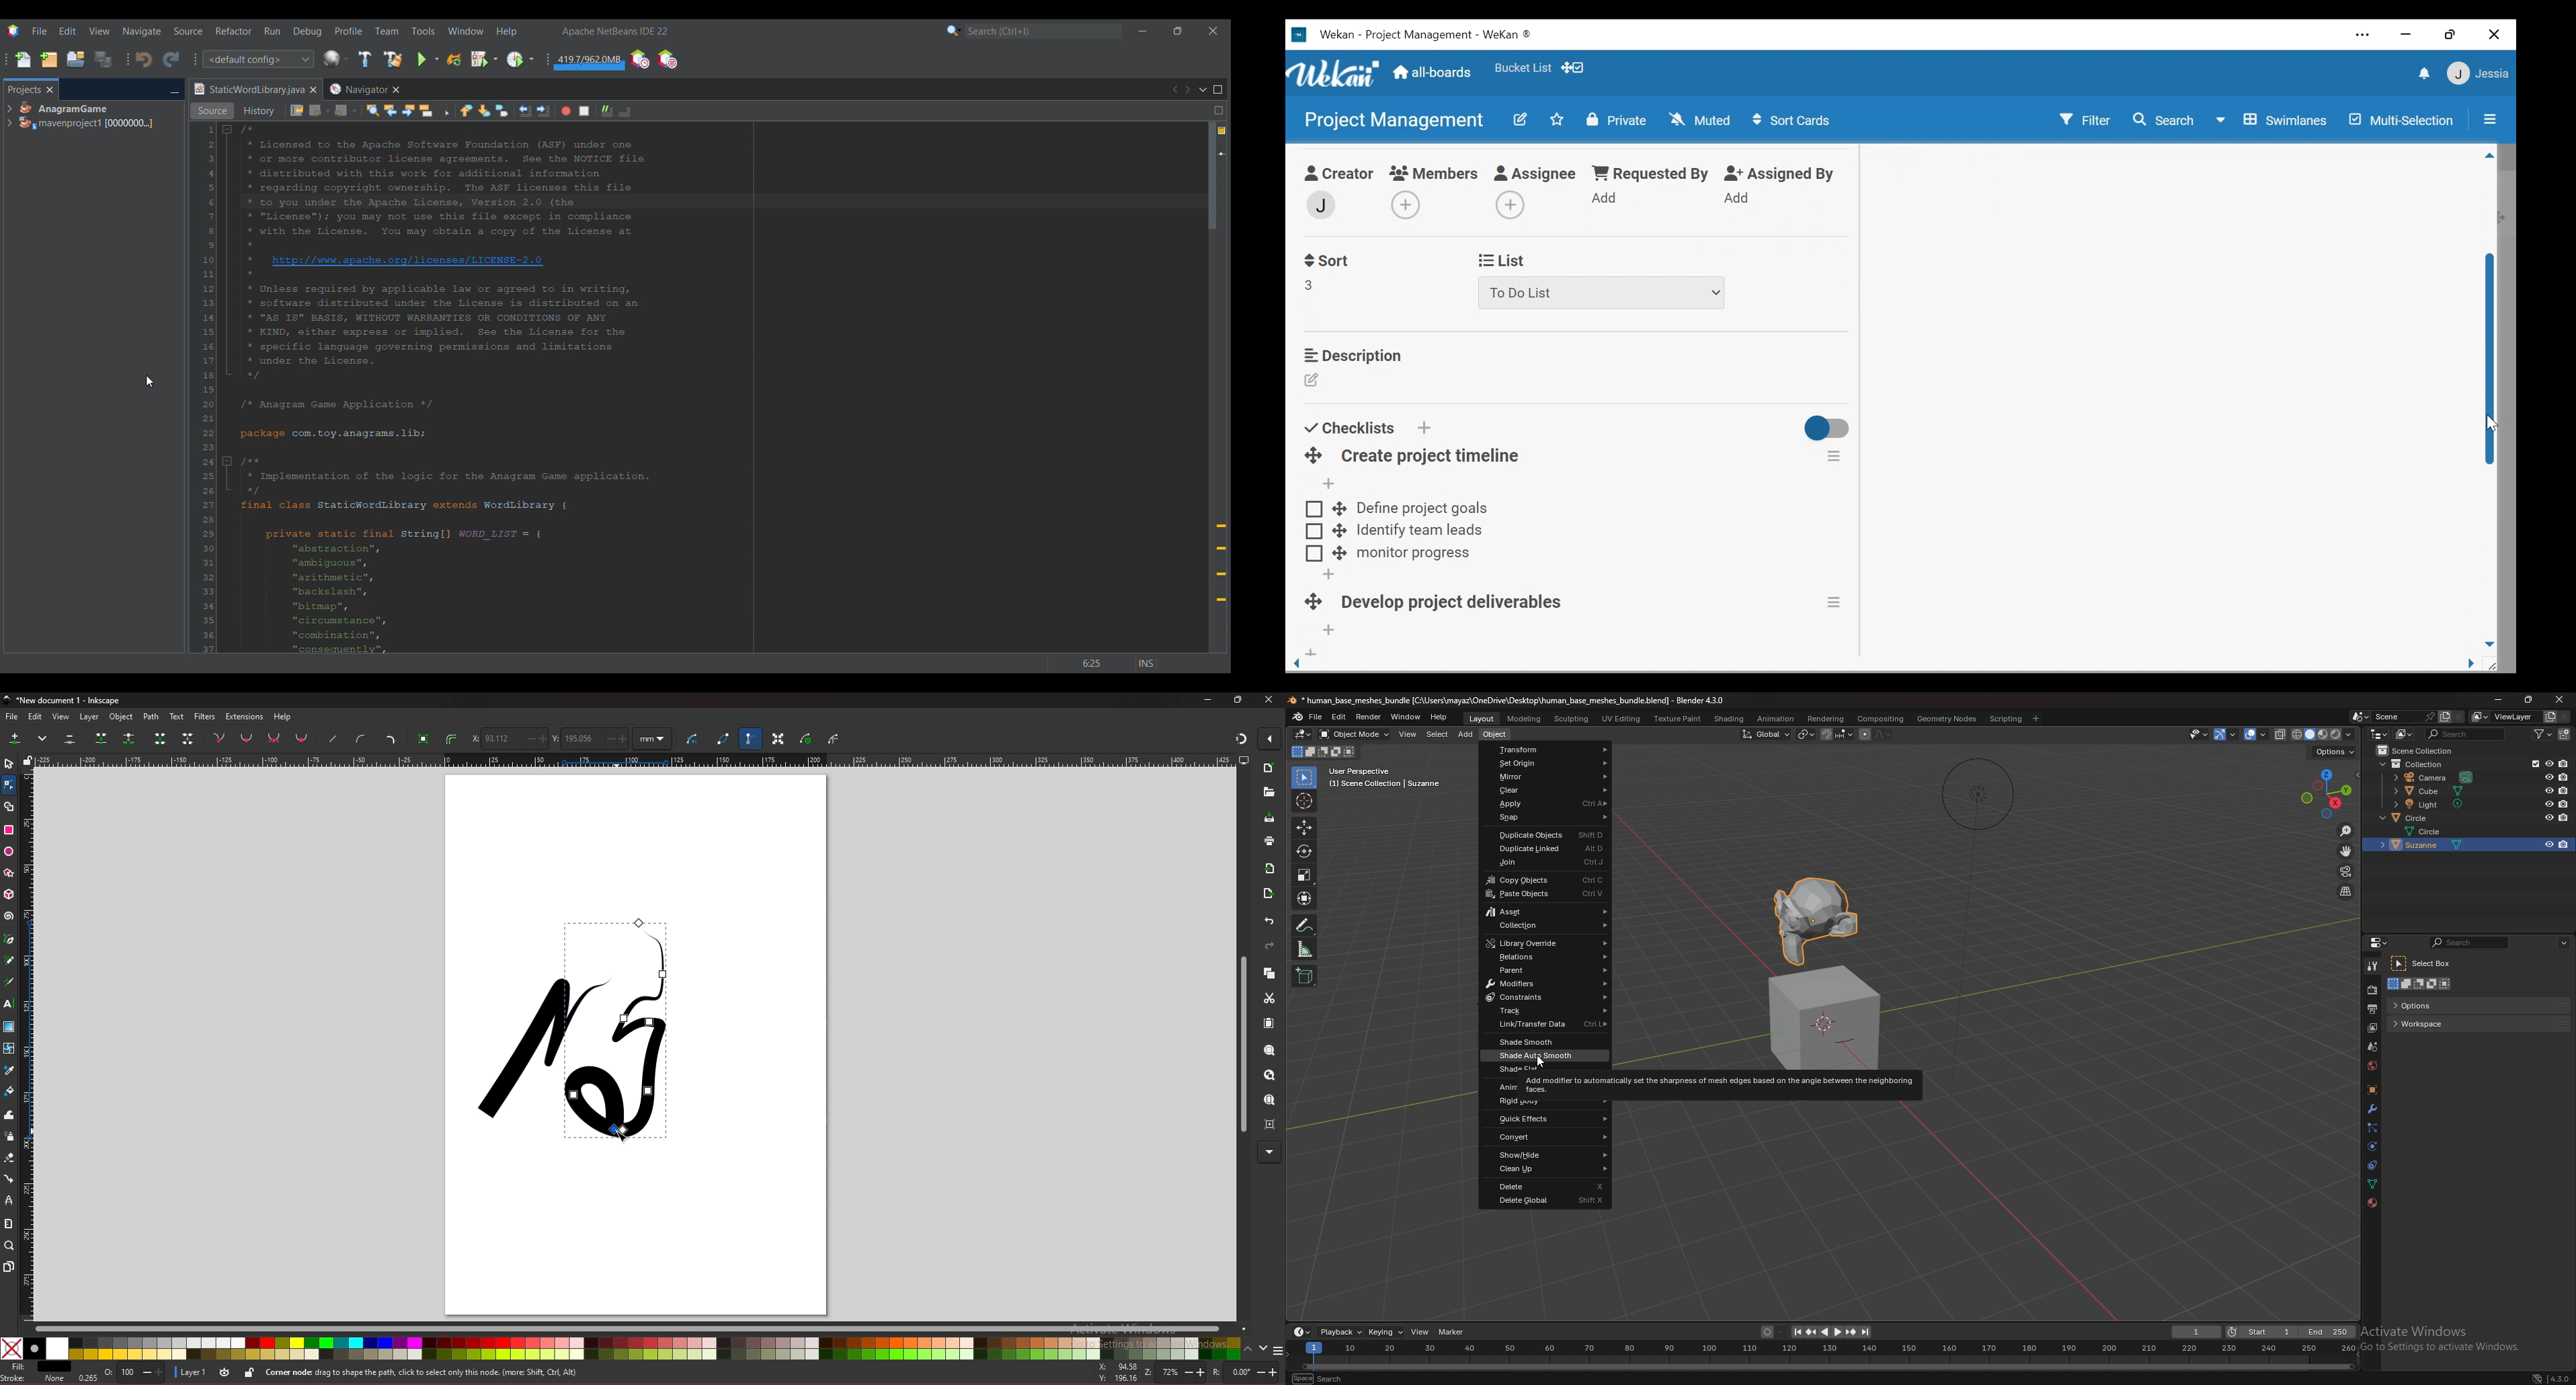 This screenshot has height=1400, width=2576. Describe the element at coordinates (9, 959) in the screenshot. I see `pencil` at that location.